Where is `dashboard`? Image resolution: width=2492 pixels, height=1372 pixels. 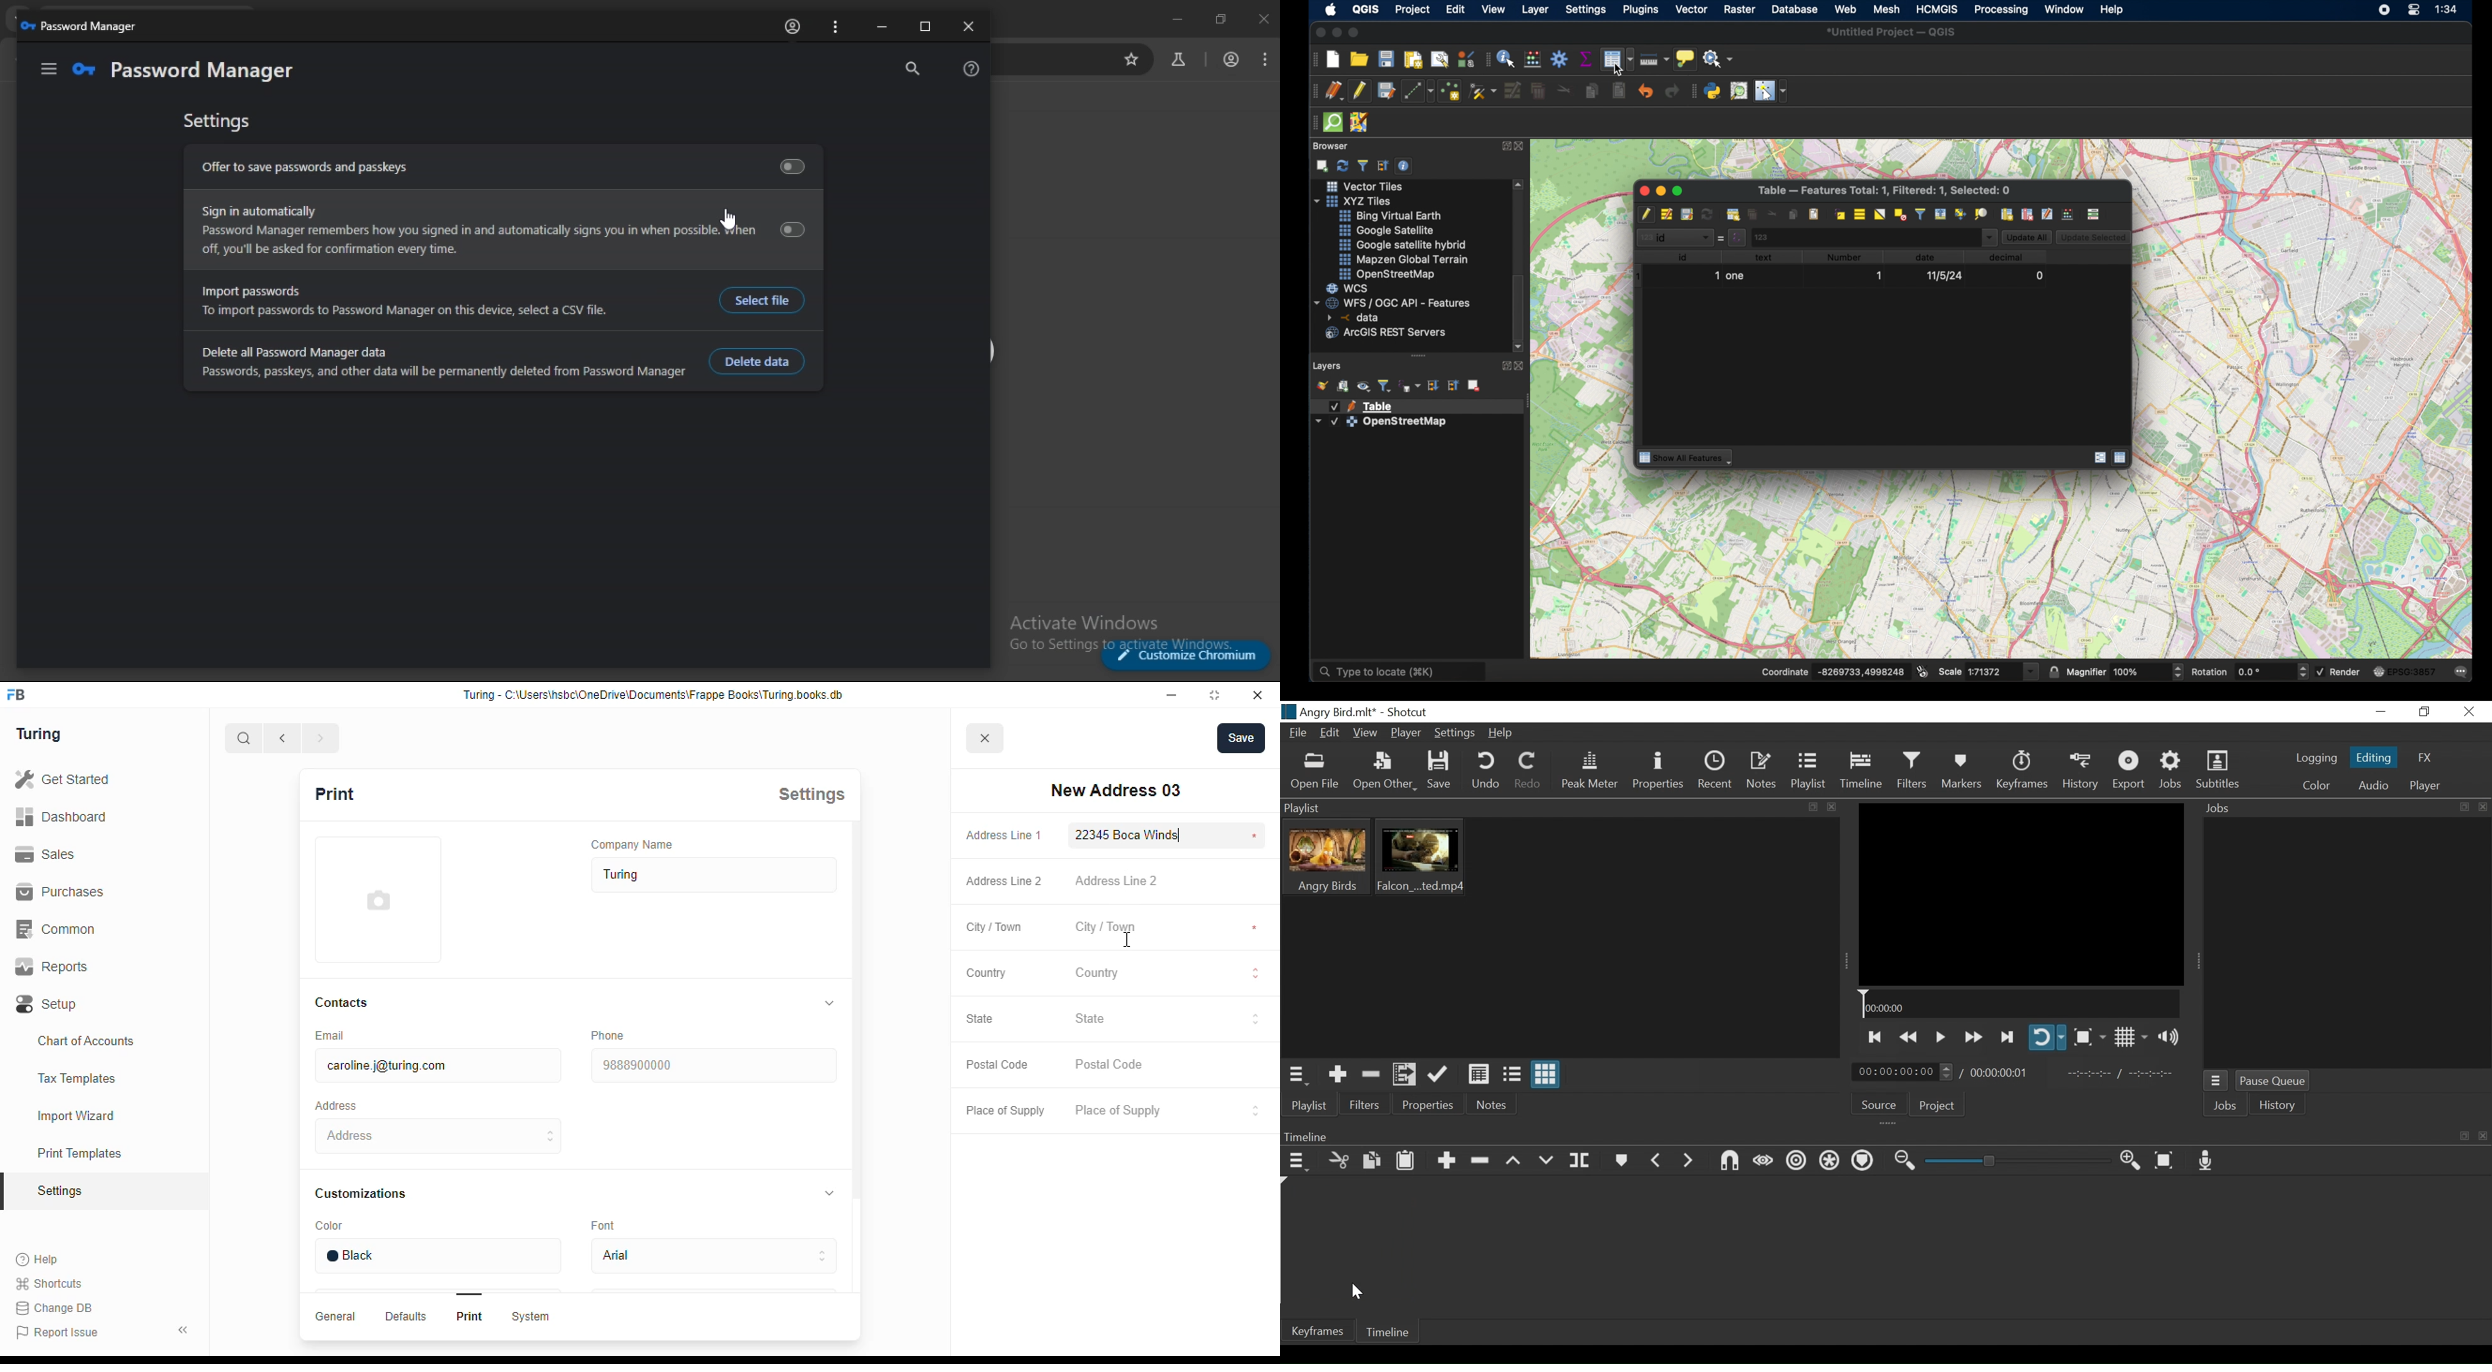 dashboard is located at coordinates (61, 816).